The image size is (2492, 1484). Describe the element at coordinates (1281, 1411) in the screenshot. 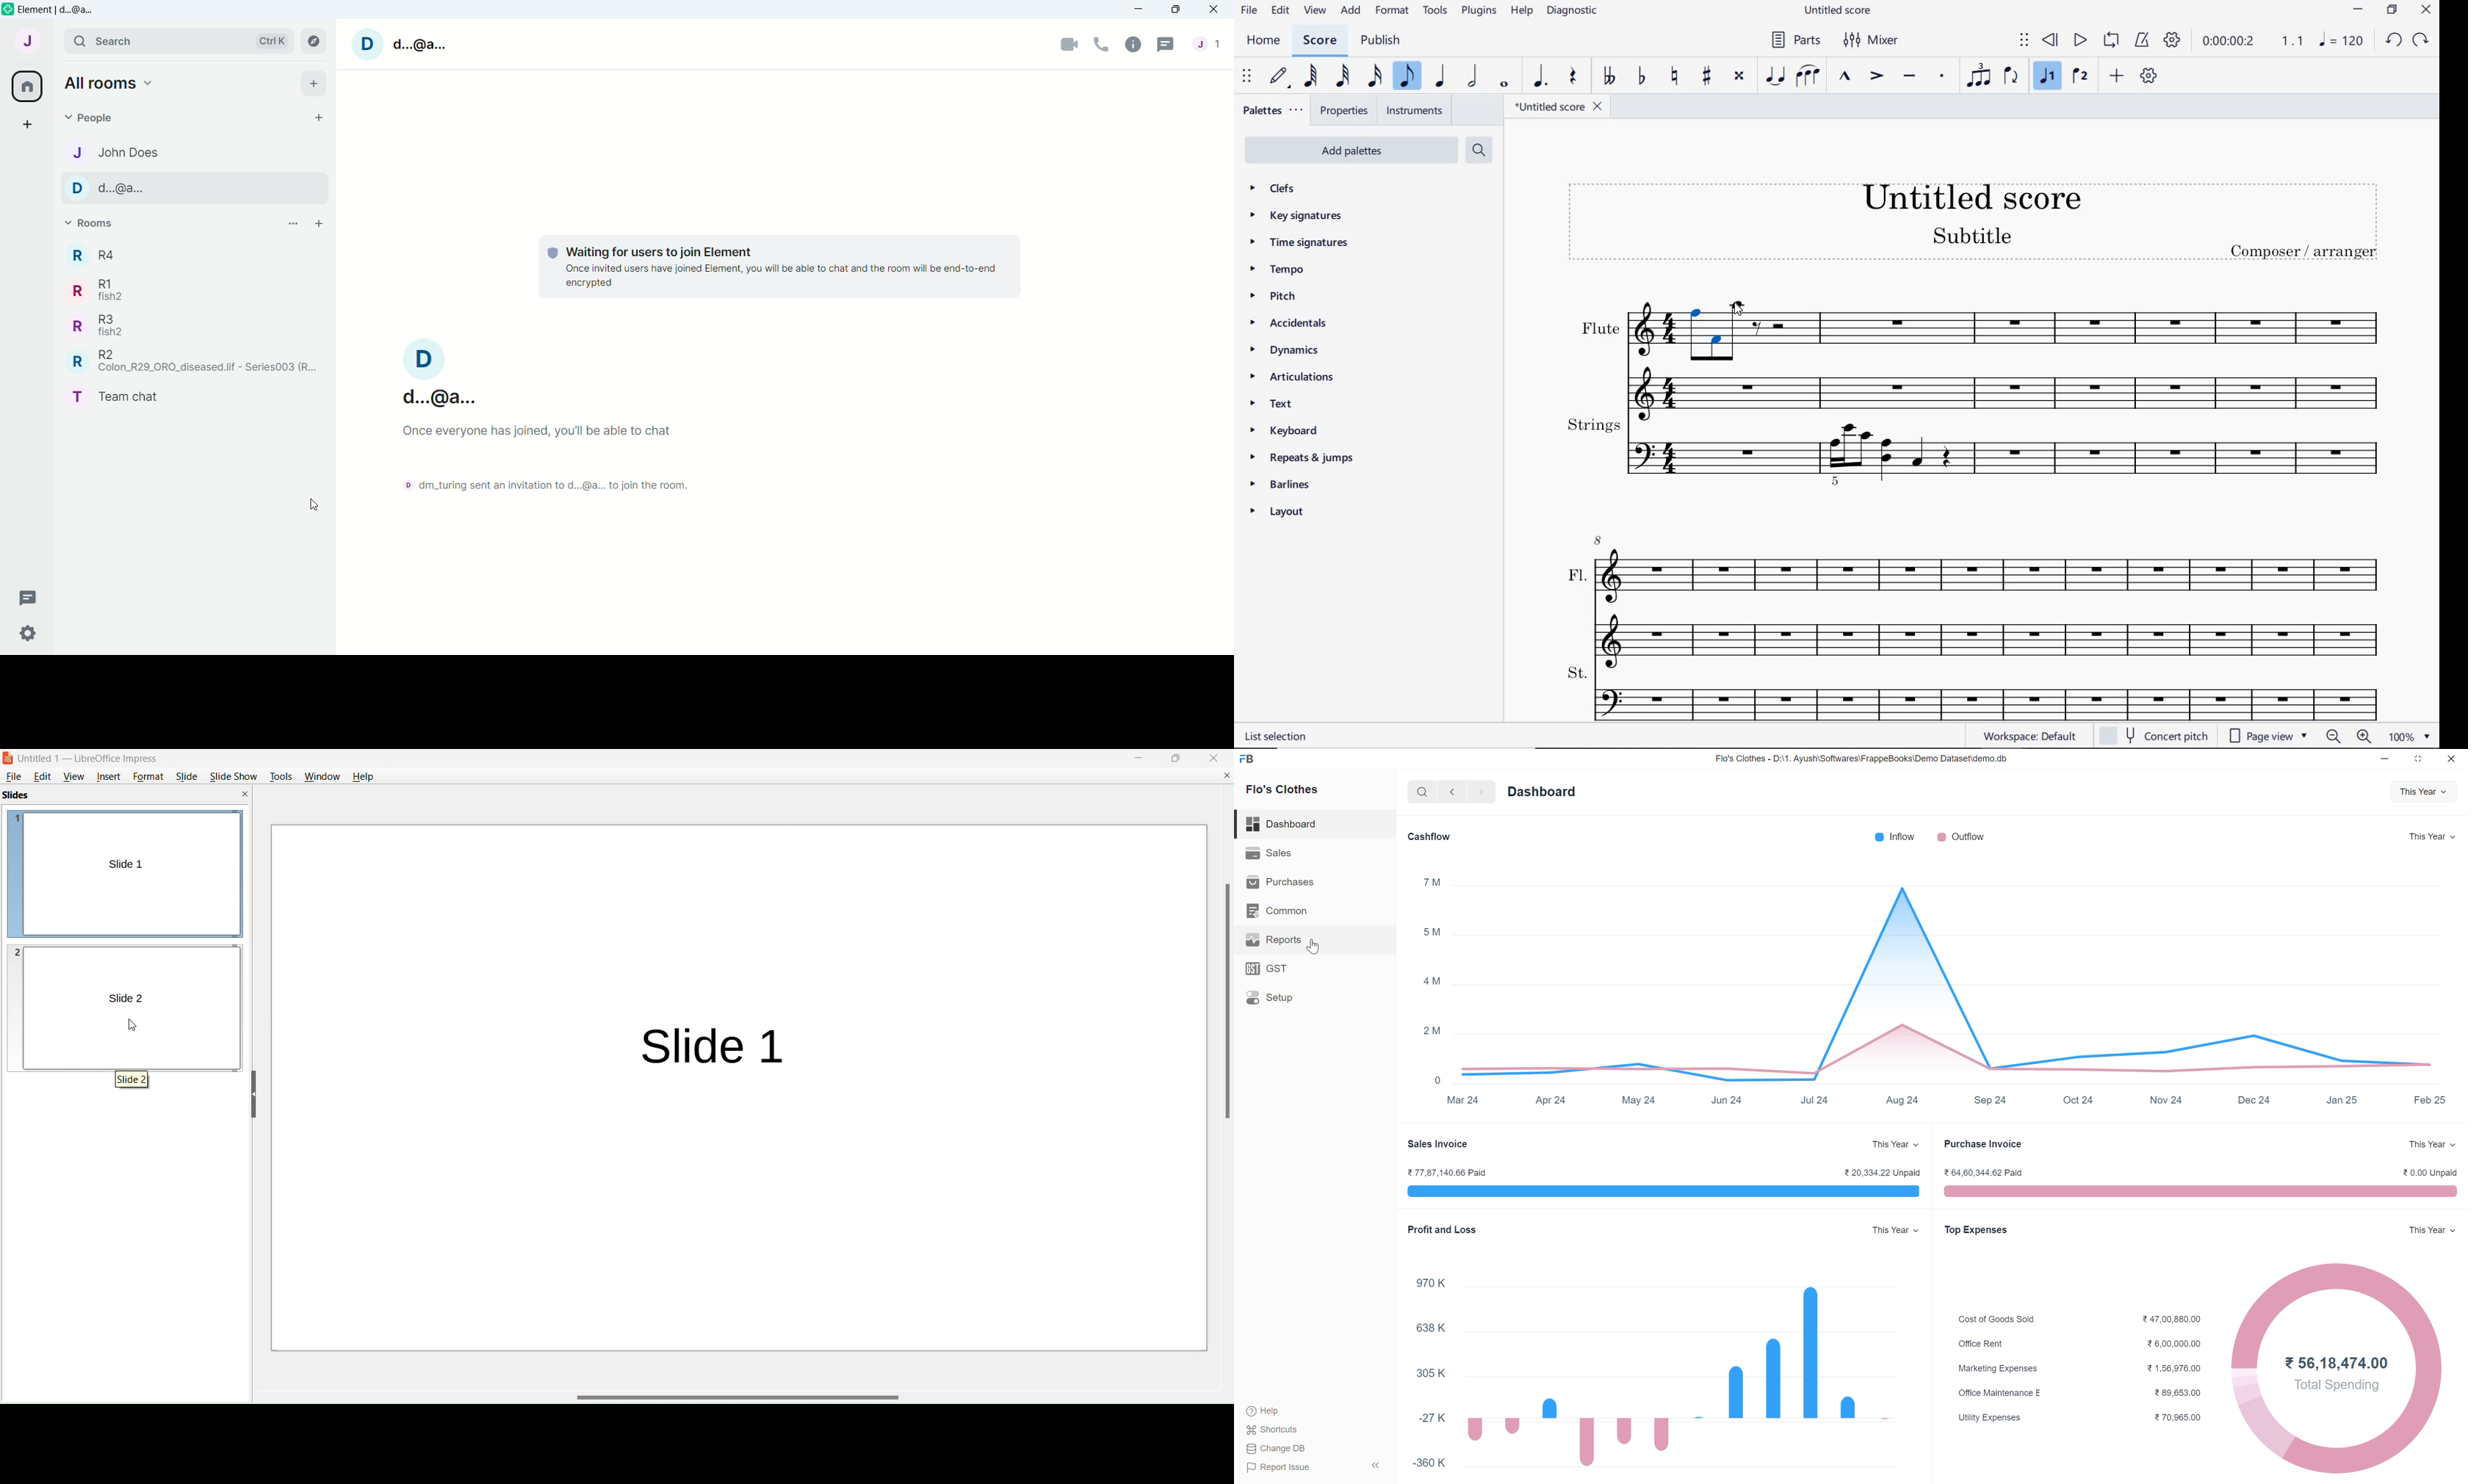

I see `?Help` at that location.